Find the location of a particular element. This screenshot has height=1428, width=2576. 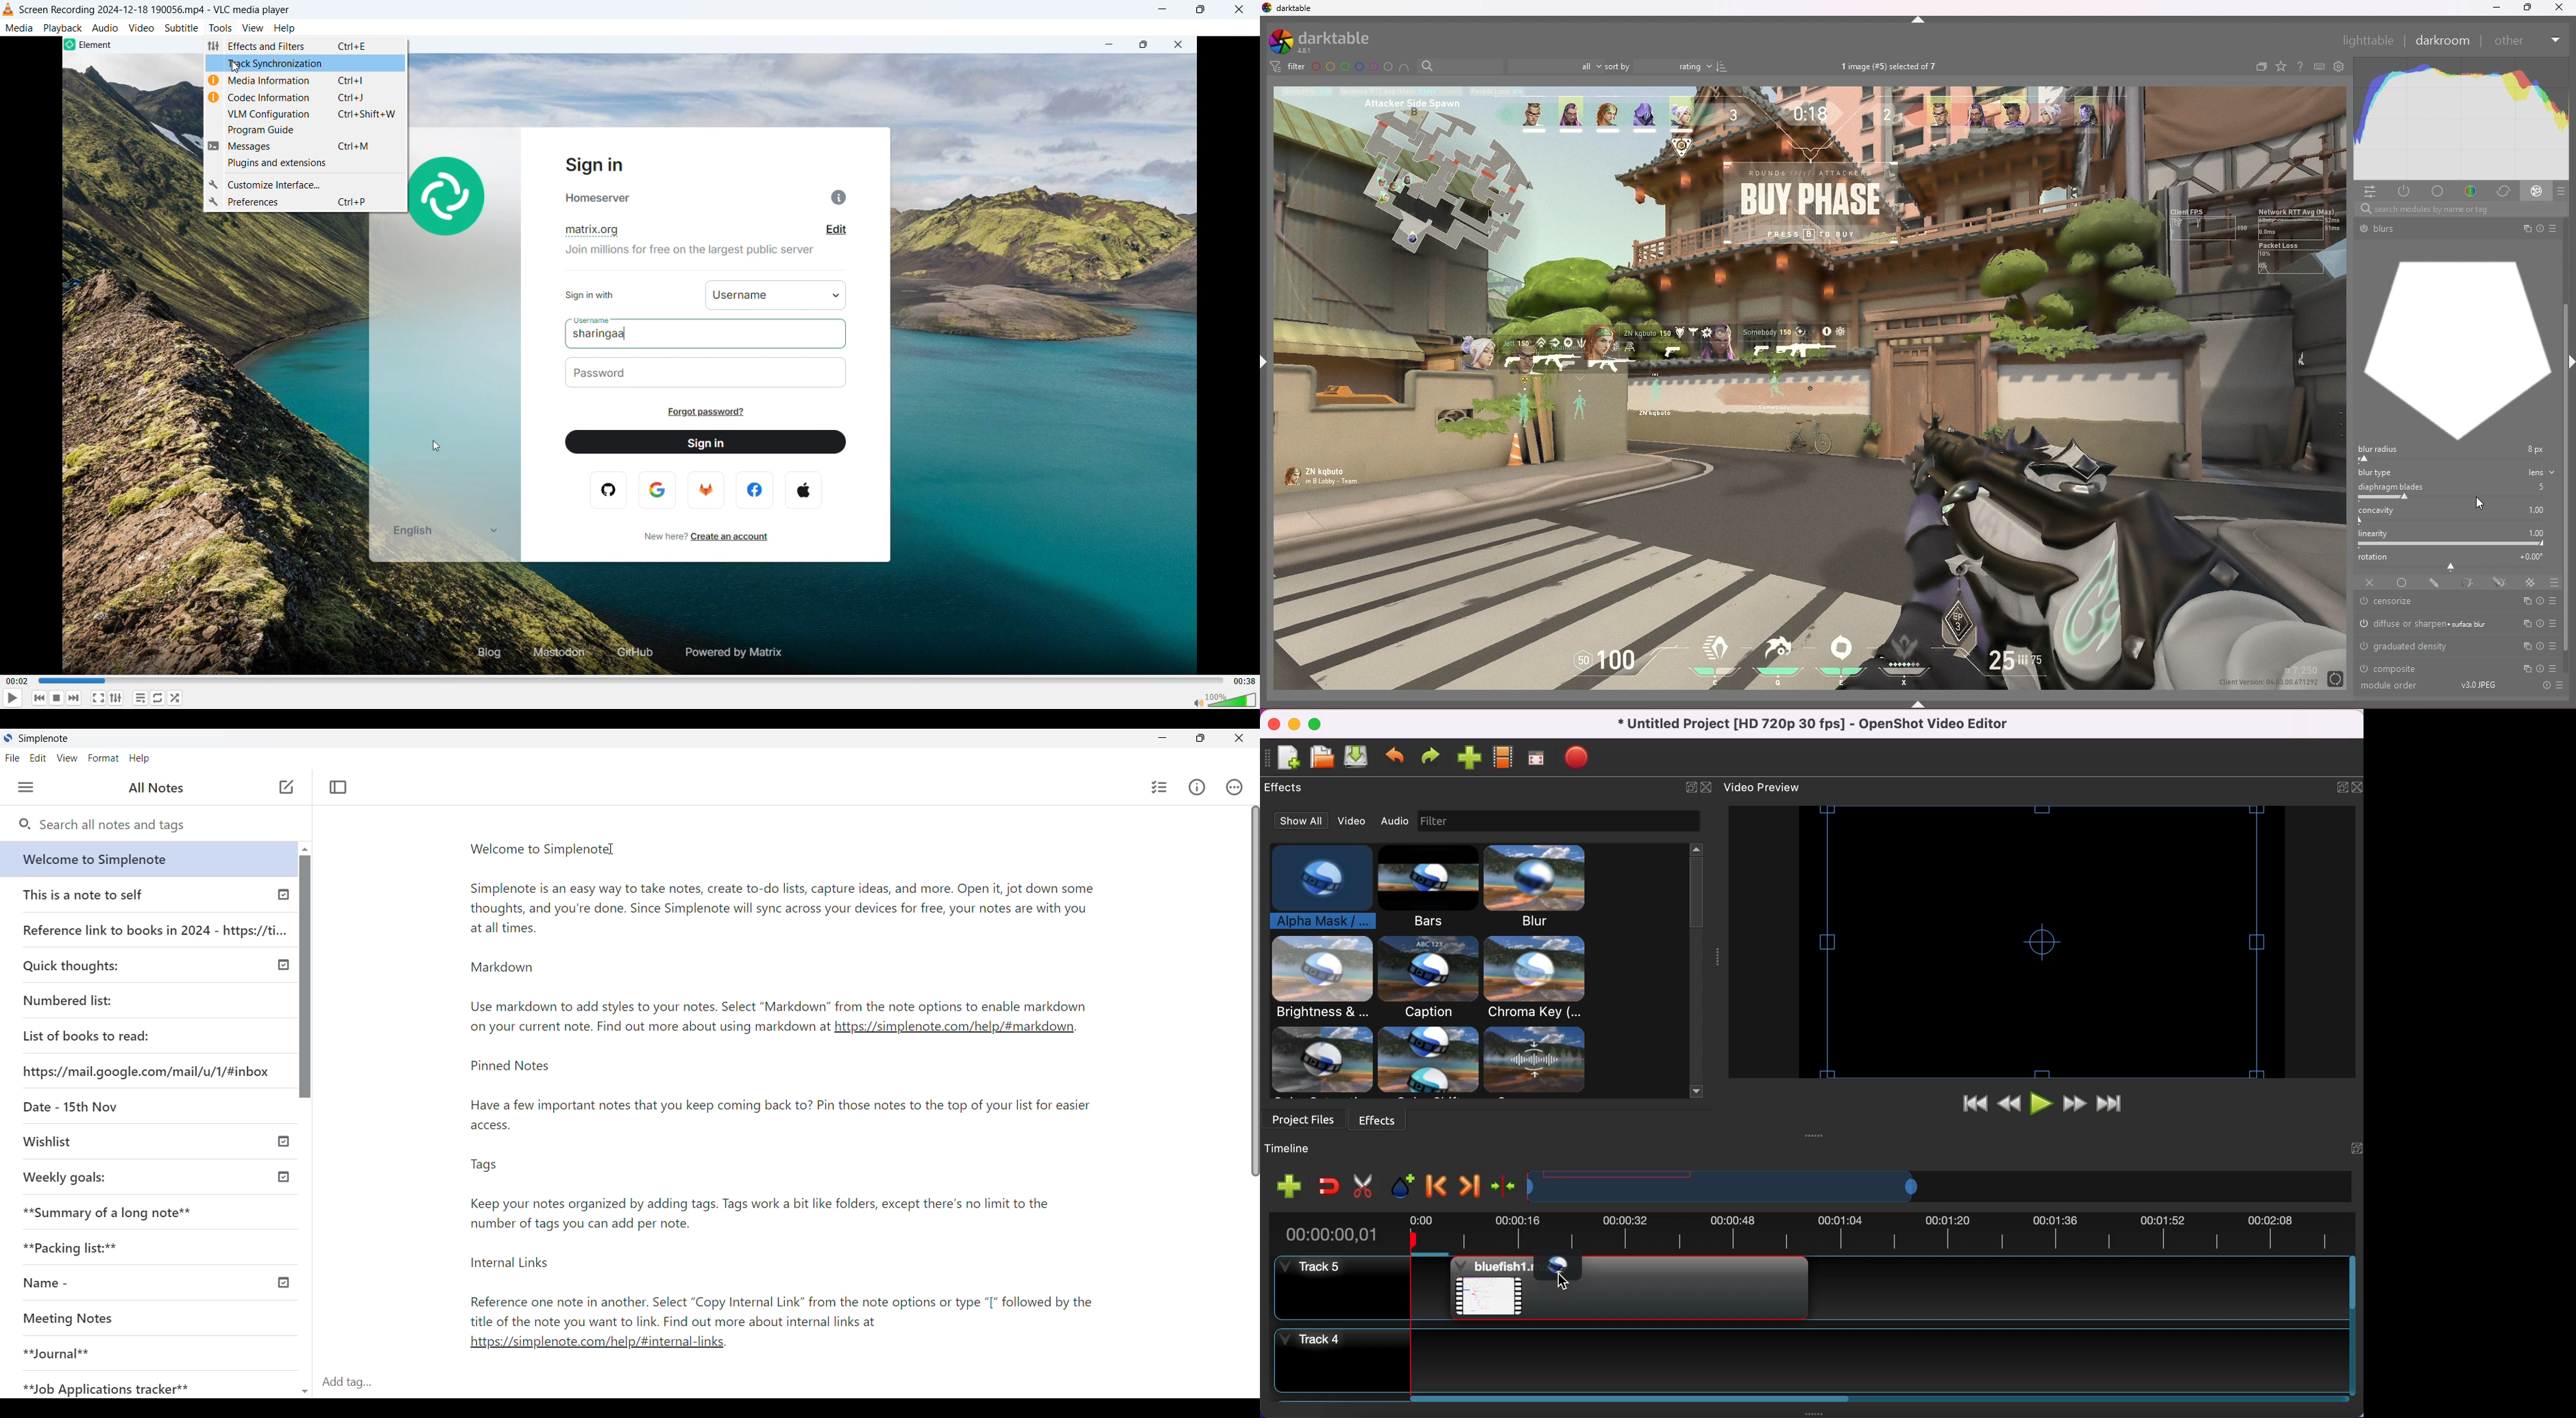

linearity is located at coordinates (2457, 538).